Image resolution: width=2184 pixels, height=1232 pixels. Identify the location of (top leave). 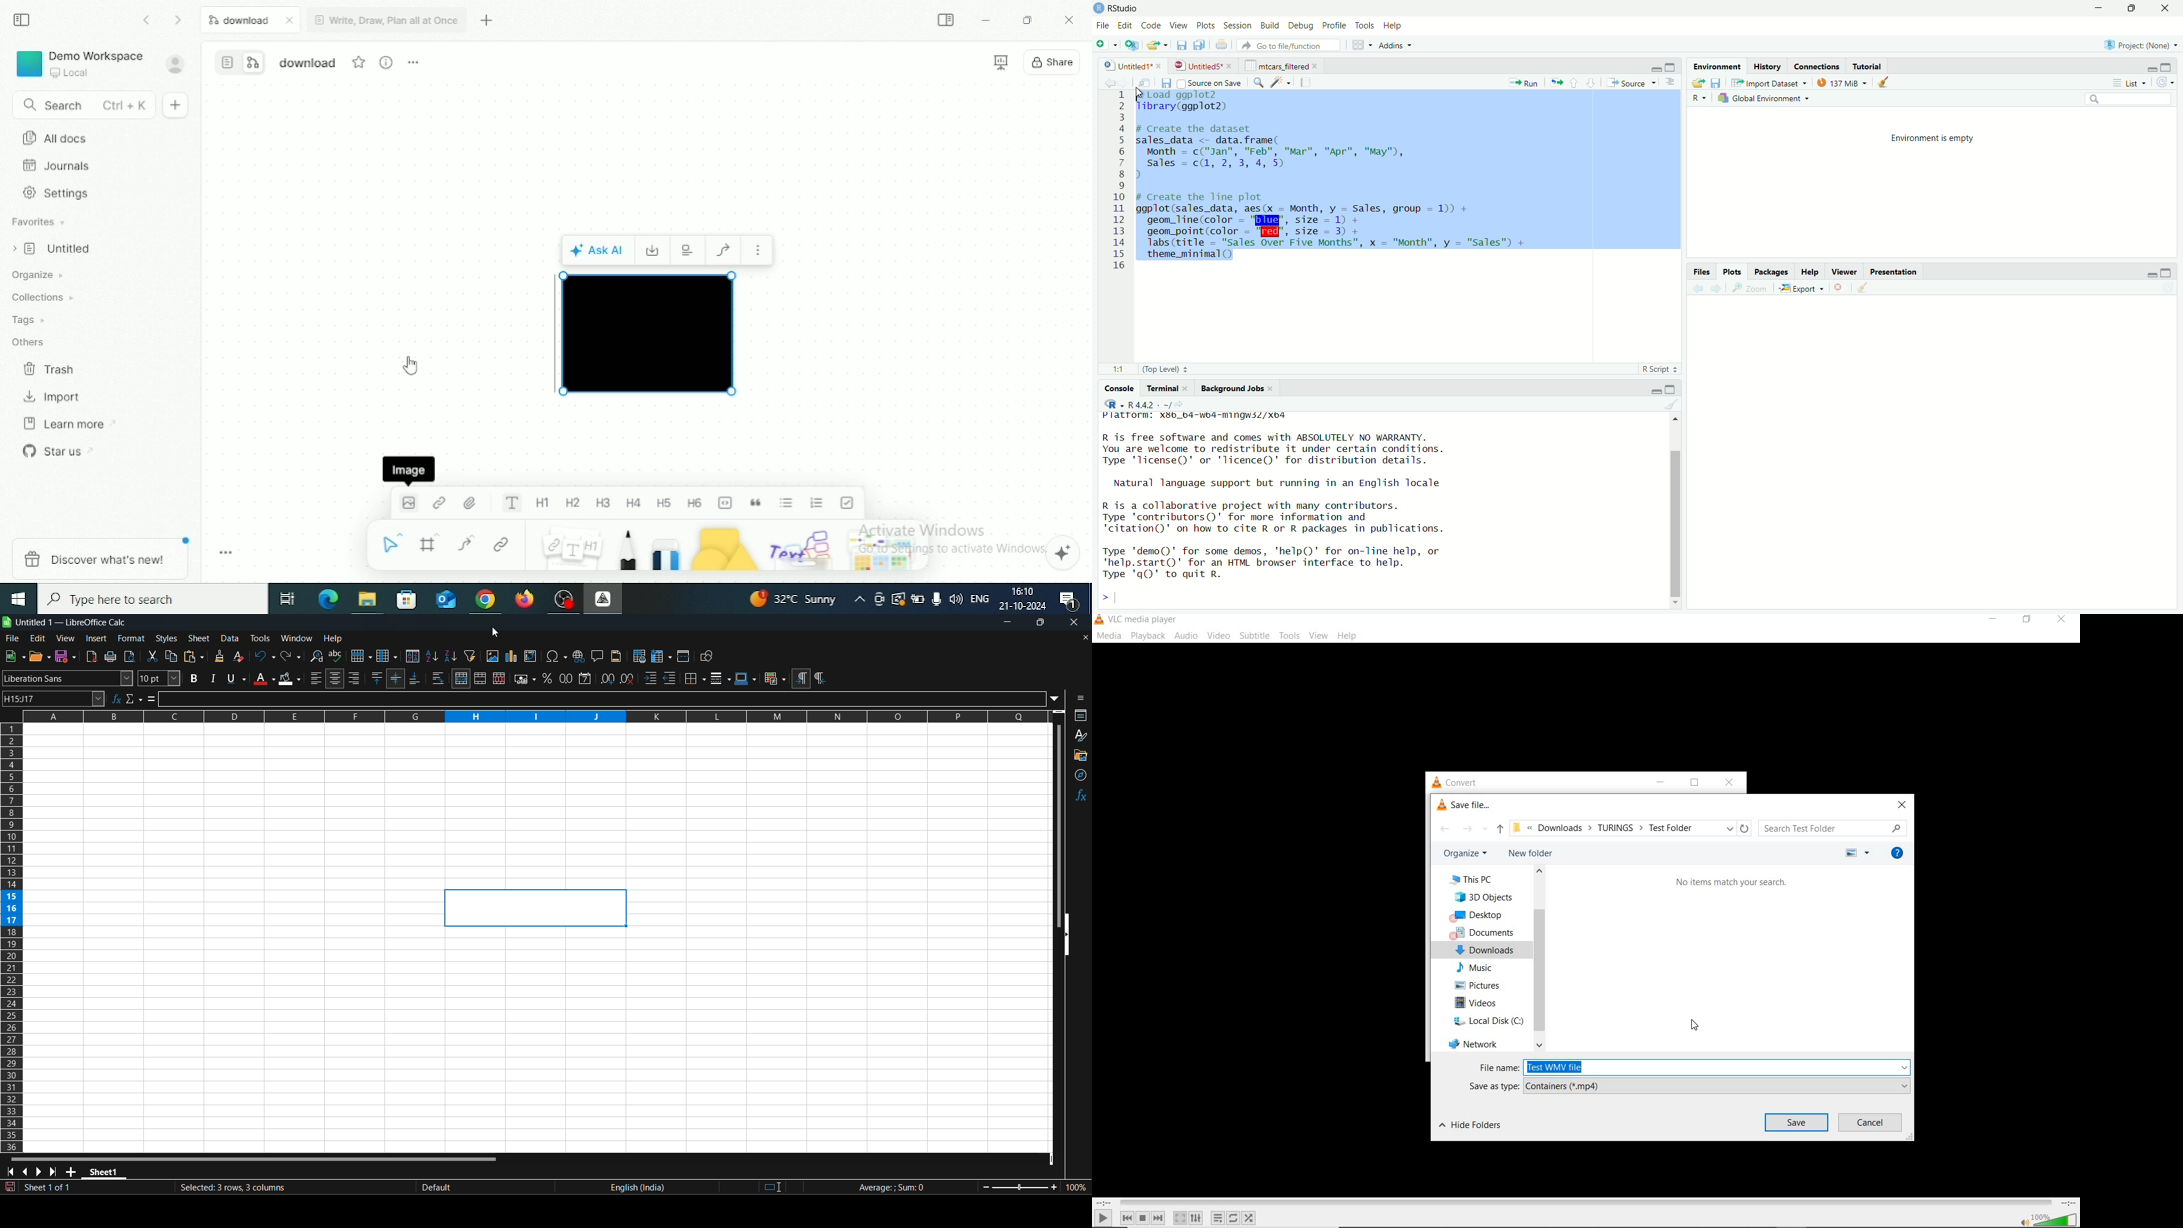
(1161, 370).